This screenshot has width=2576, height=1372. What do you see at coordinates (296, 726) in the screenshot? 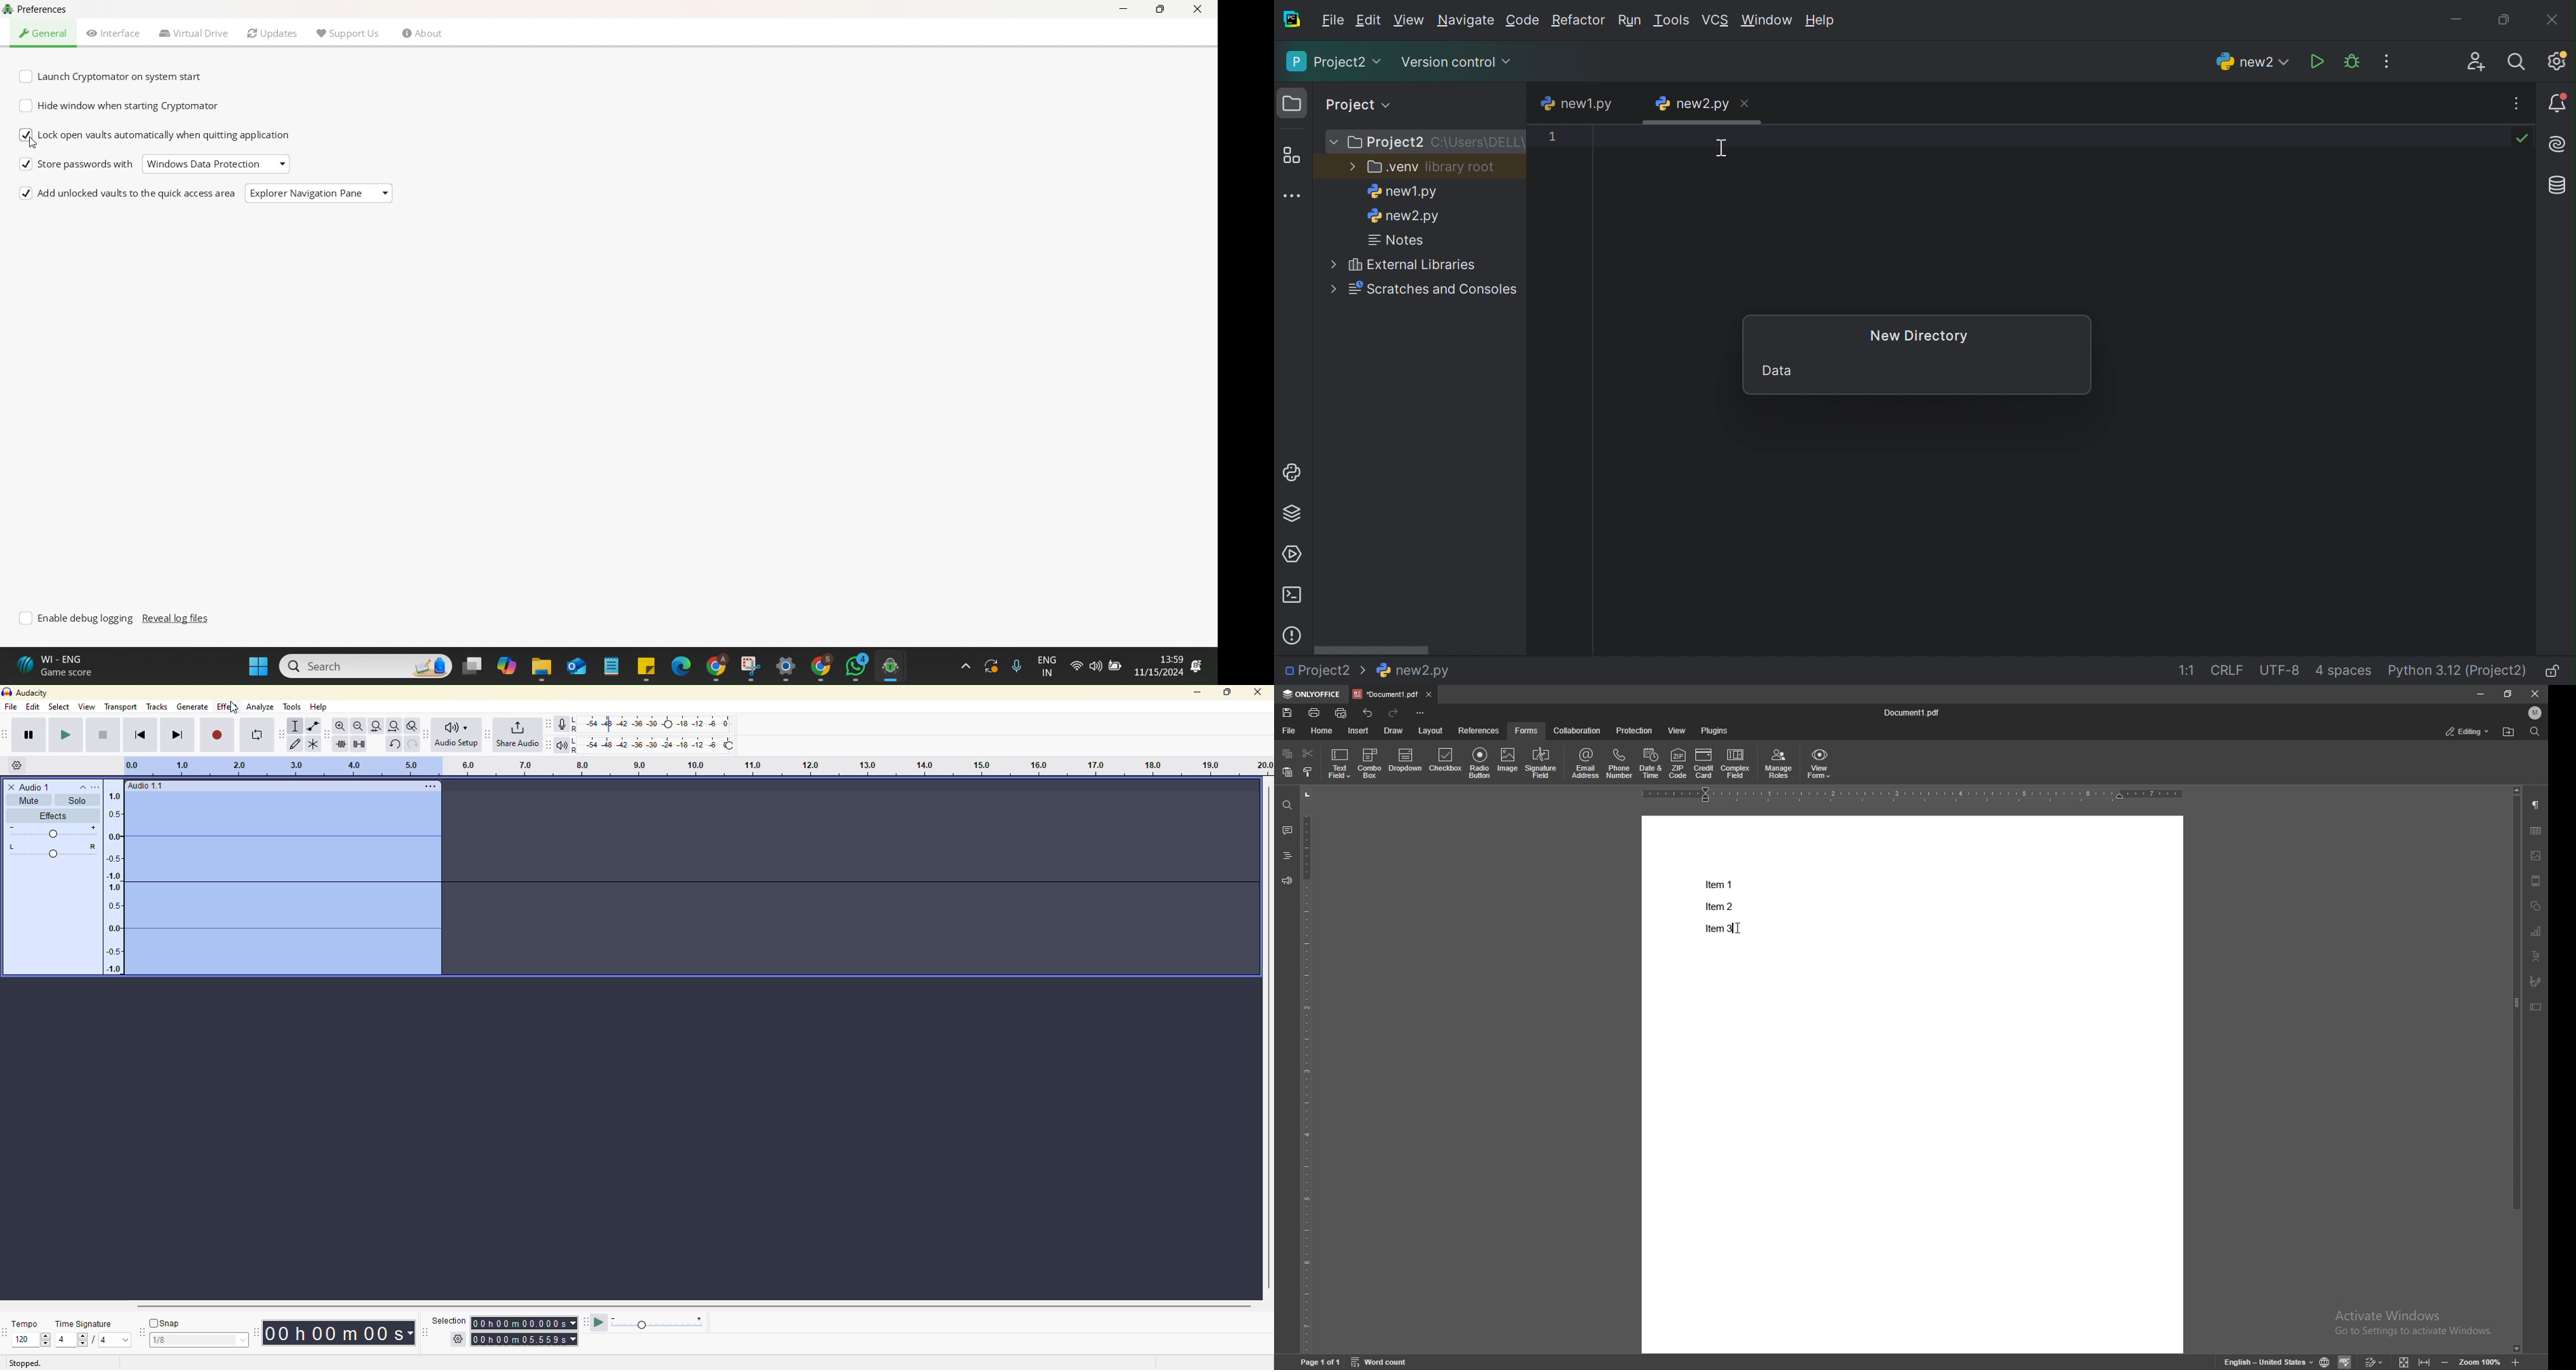
I see `selection tool` at bounding box center [296, 726].